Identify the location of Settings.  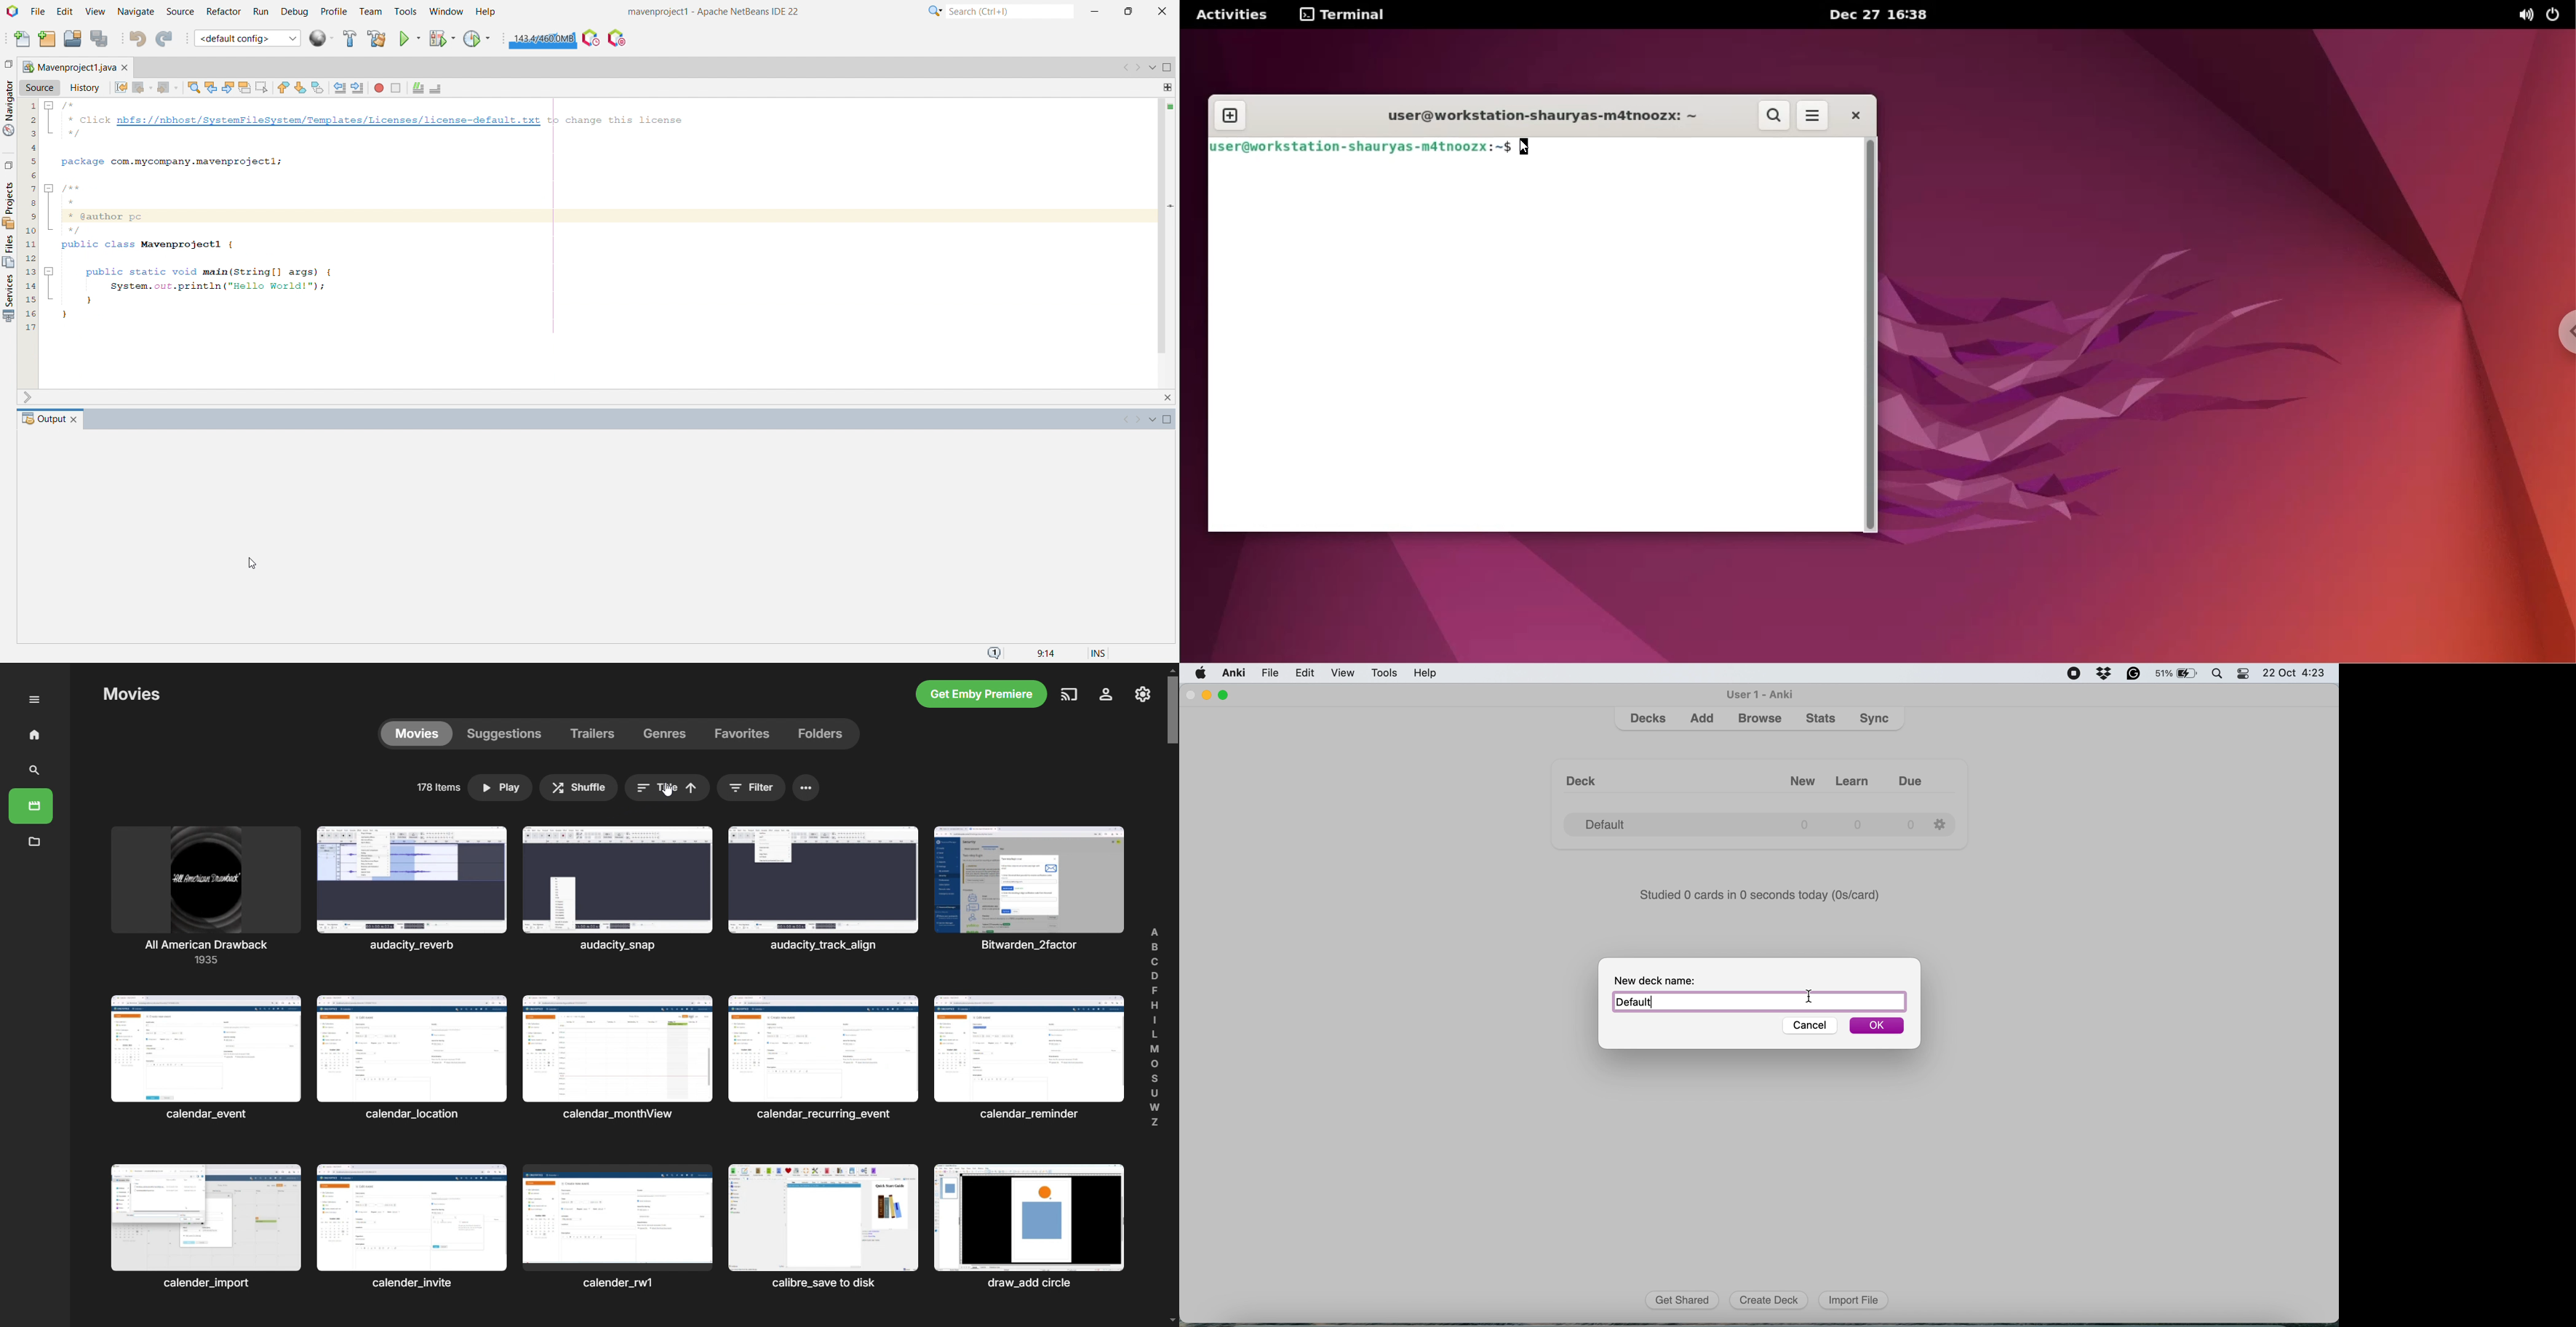
(1943, 823).